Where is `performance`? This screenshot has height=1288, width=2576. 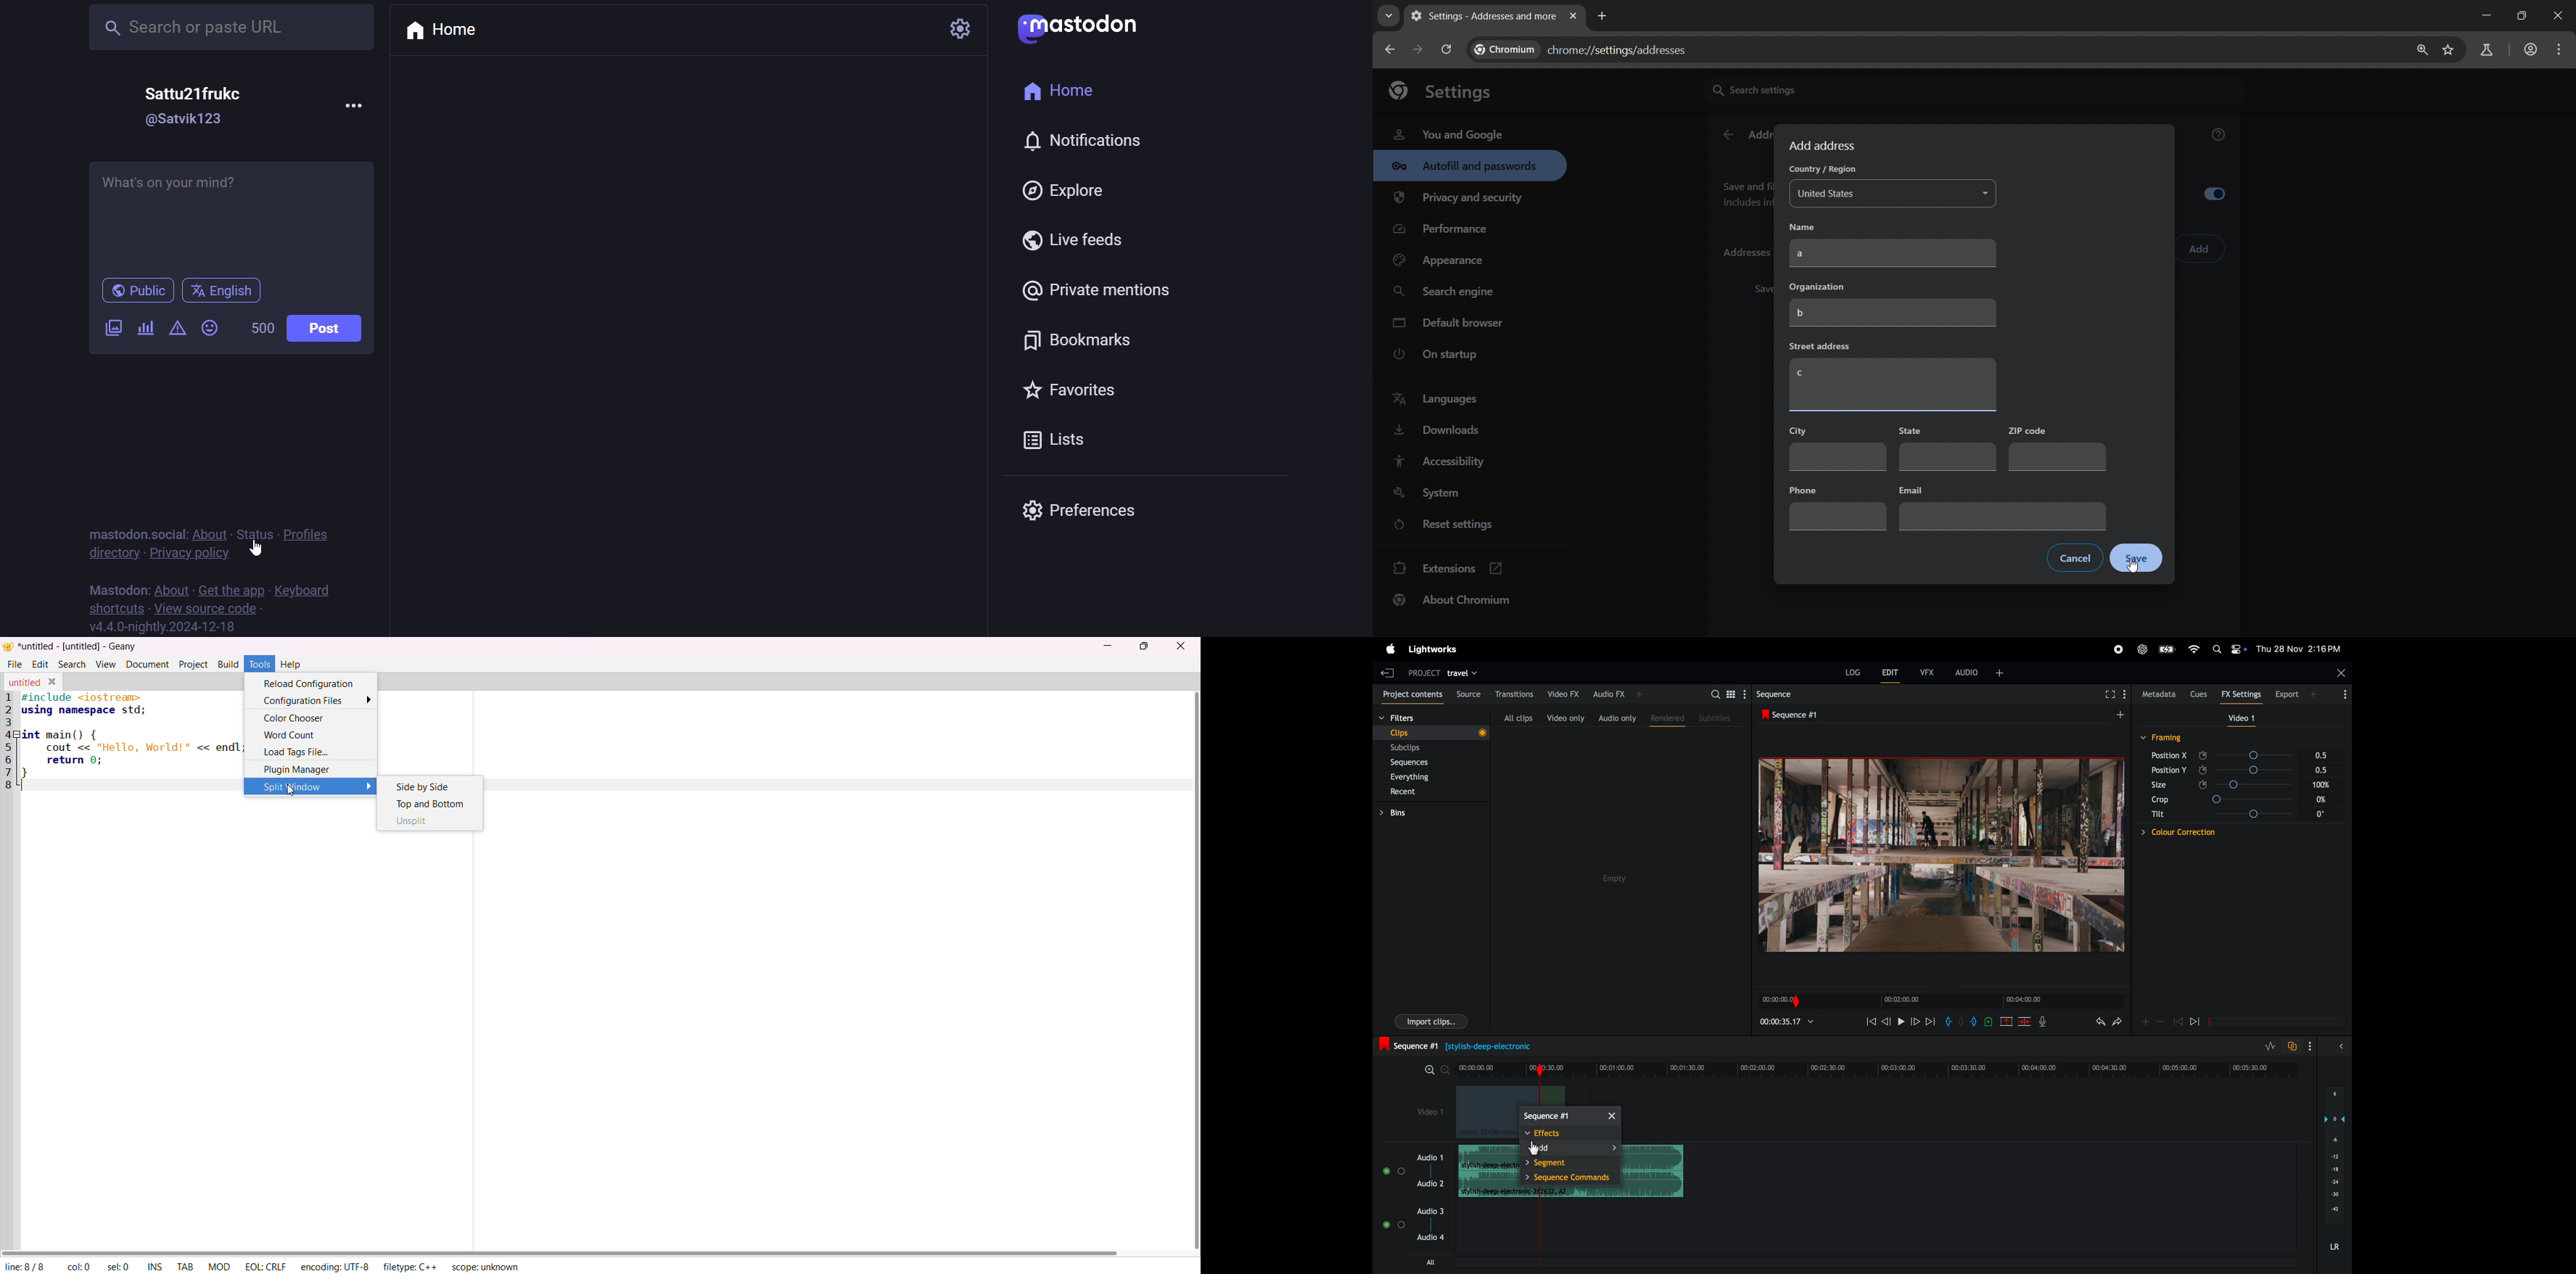
performance is located at coordinates (1445, 232).